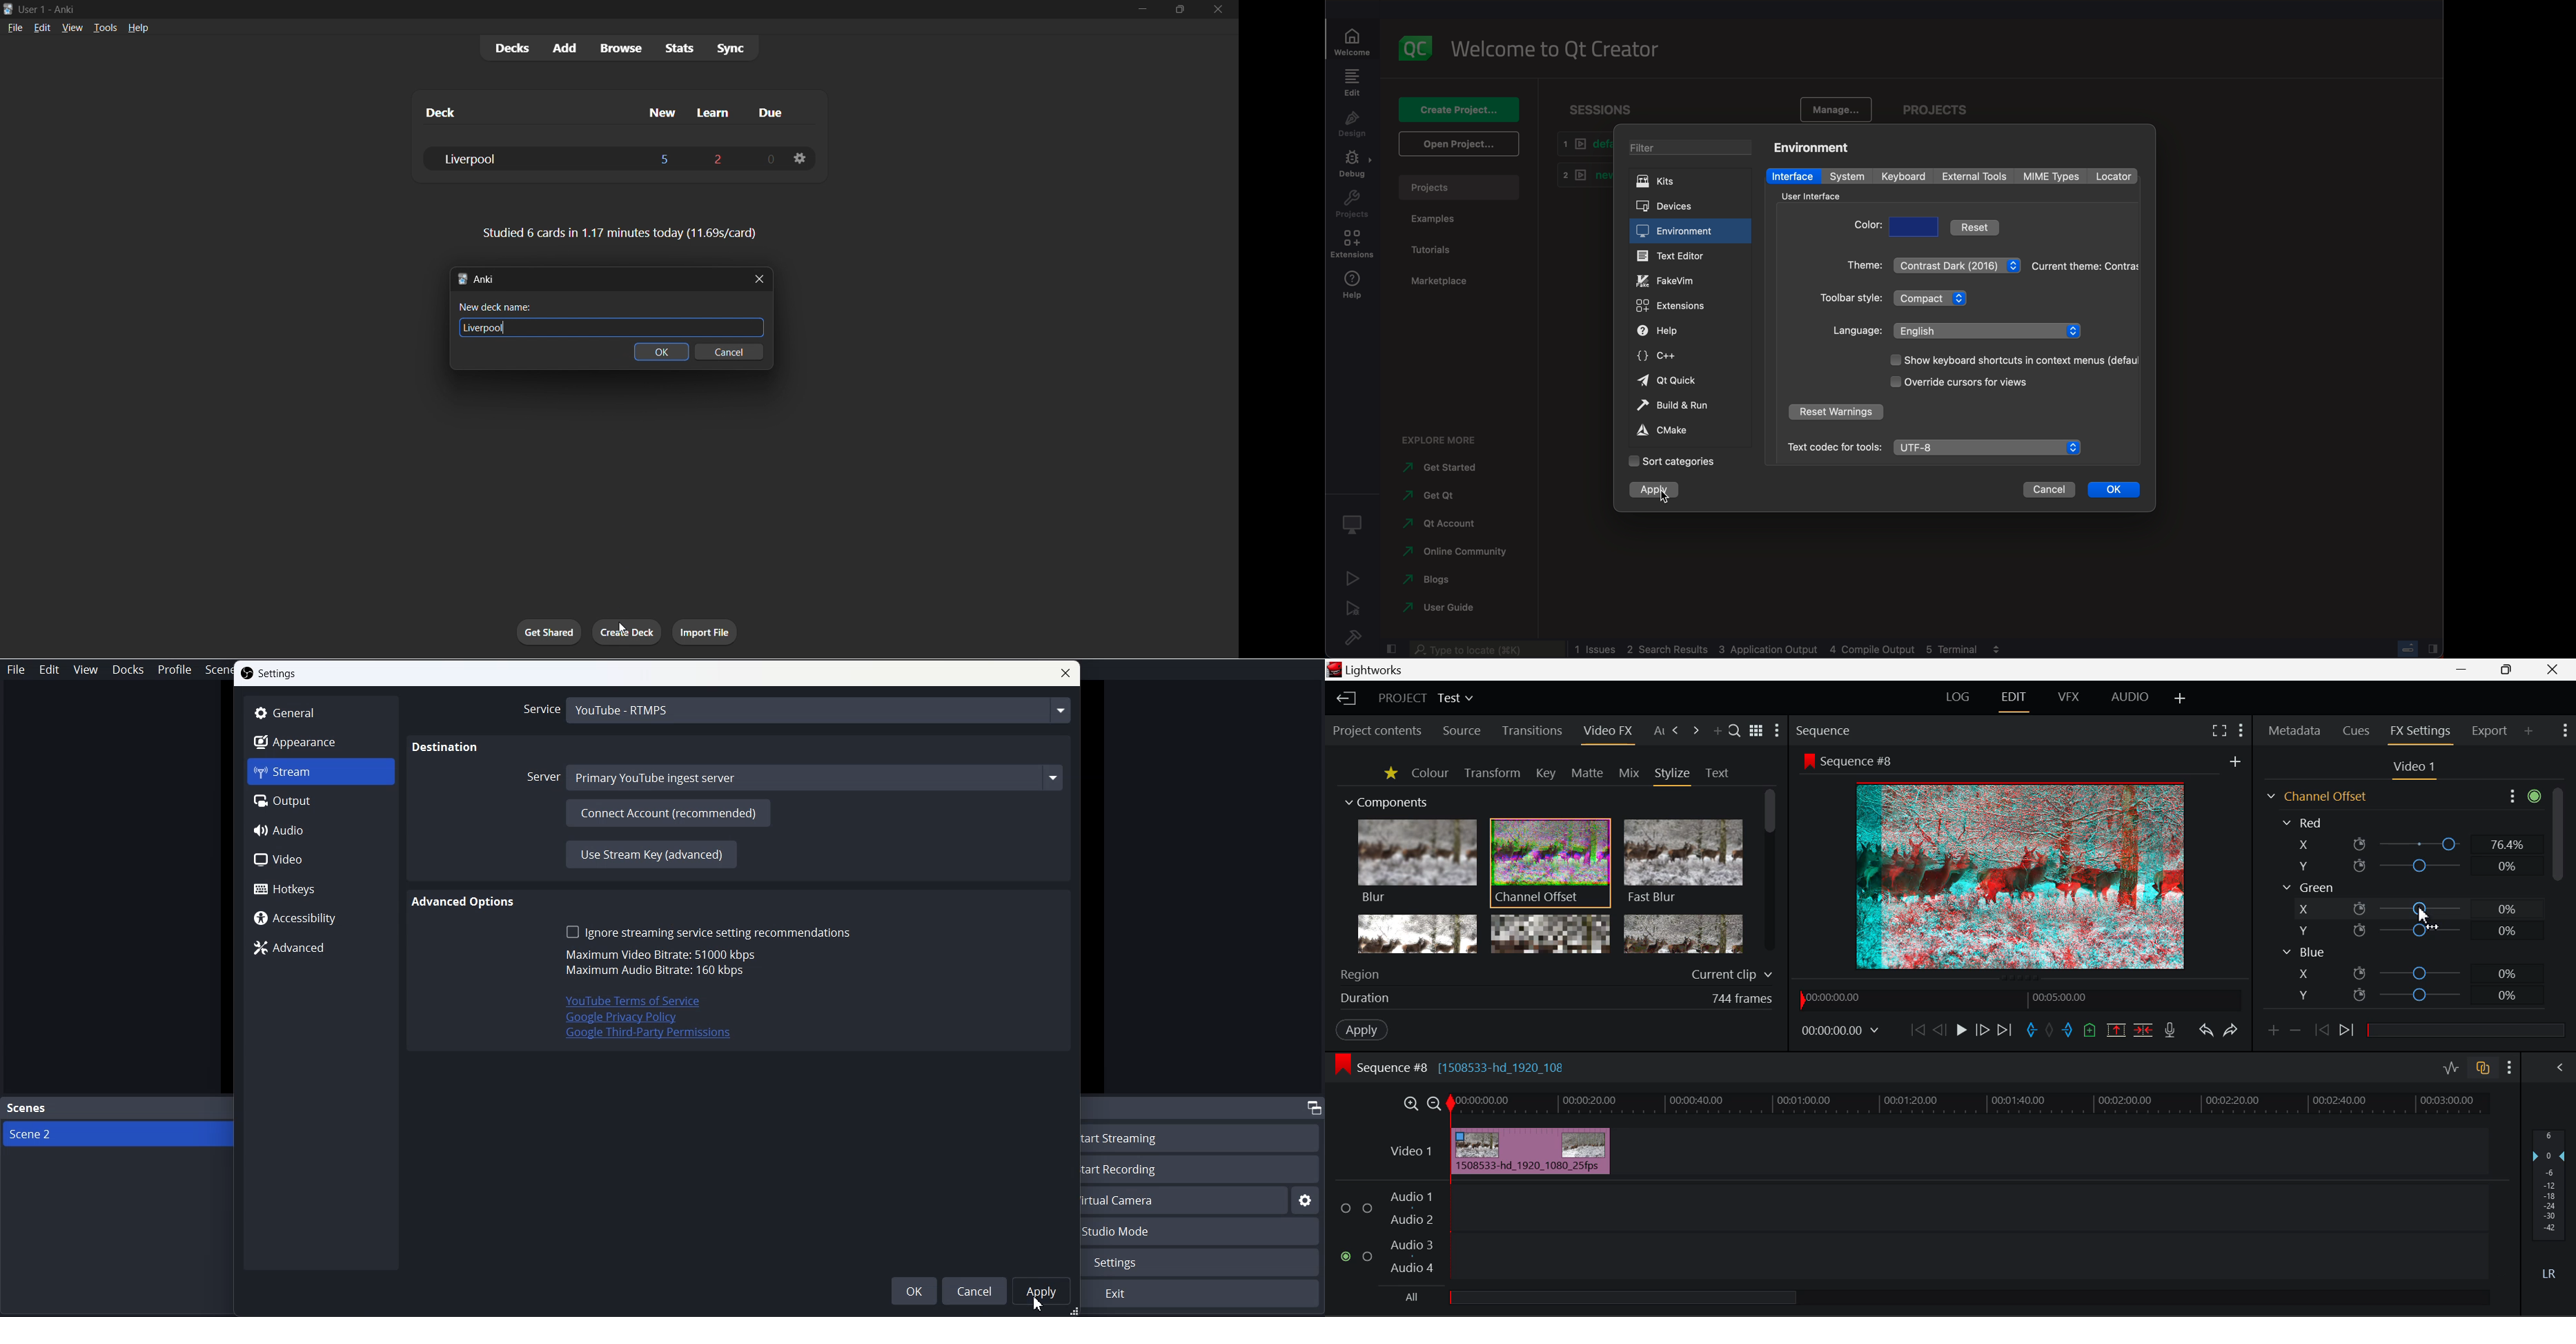  I want to click on Posterize, so click(1683, 932).